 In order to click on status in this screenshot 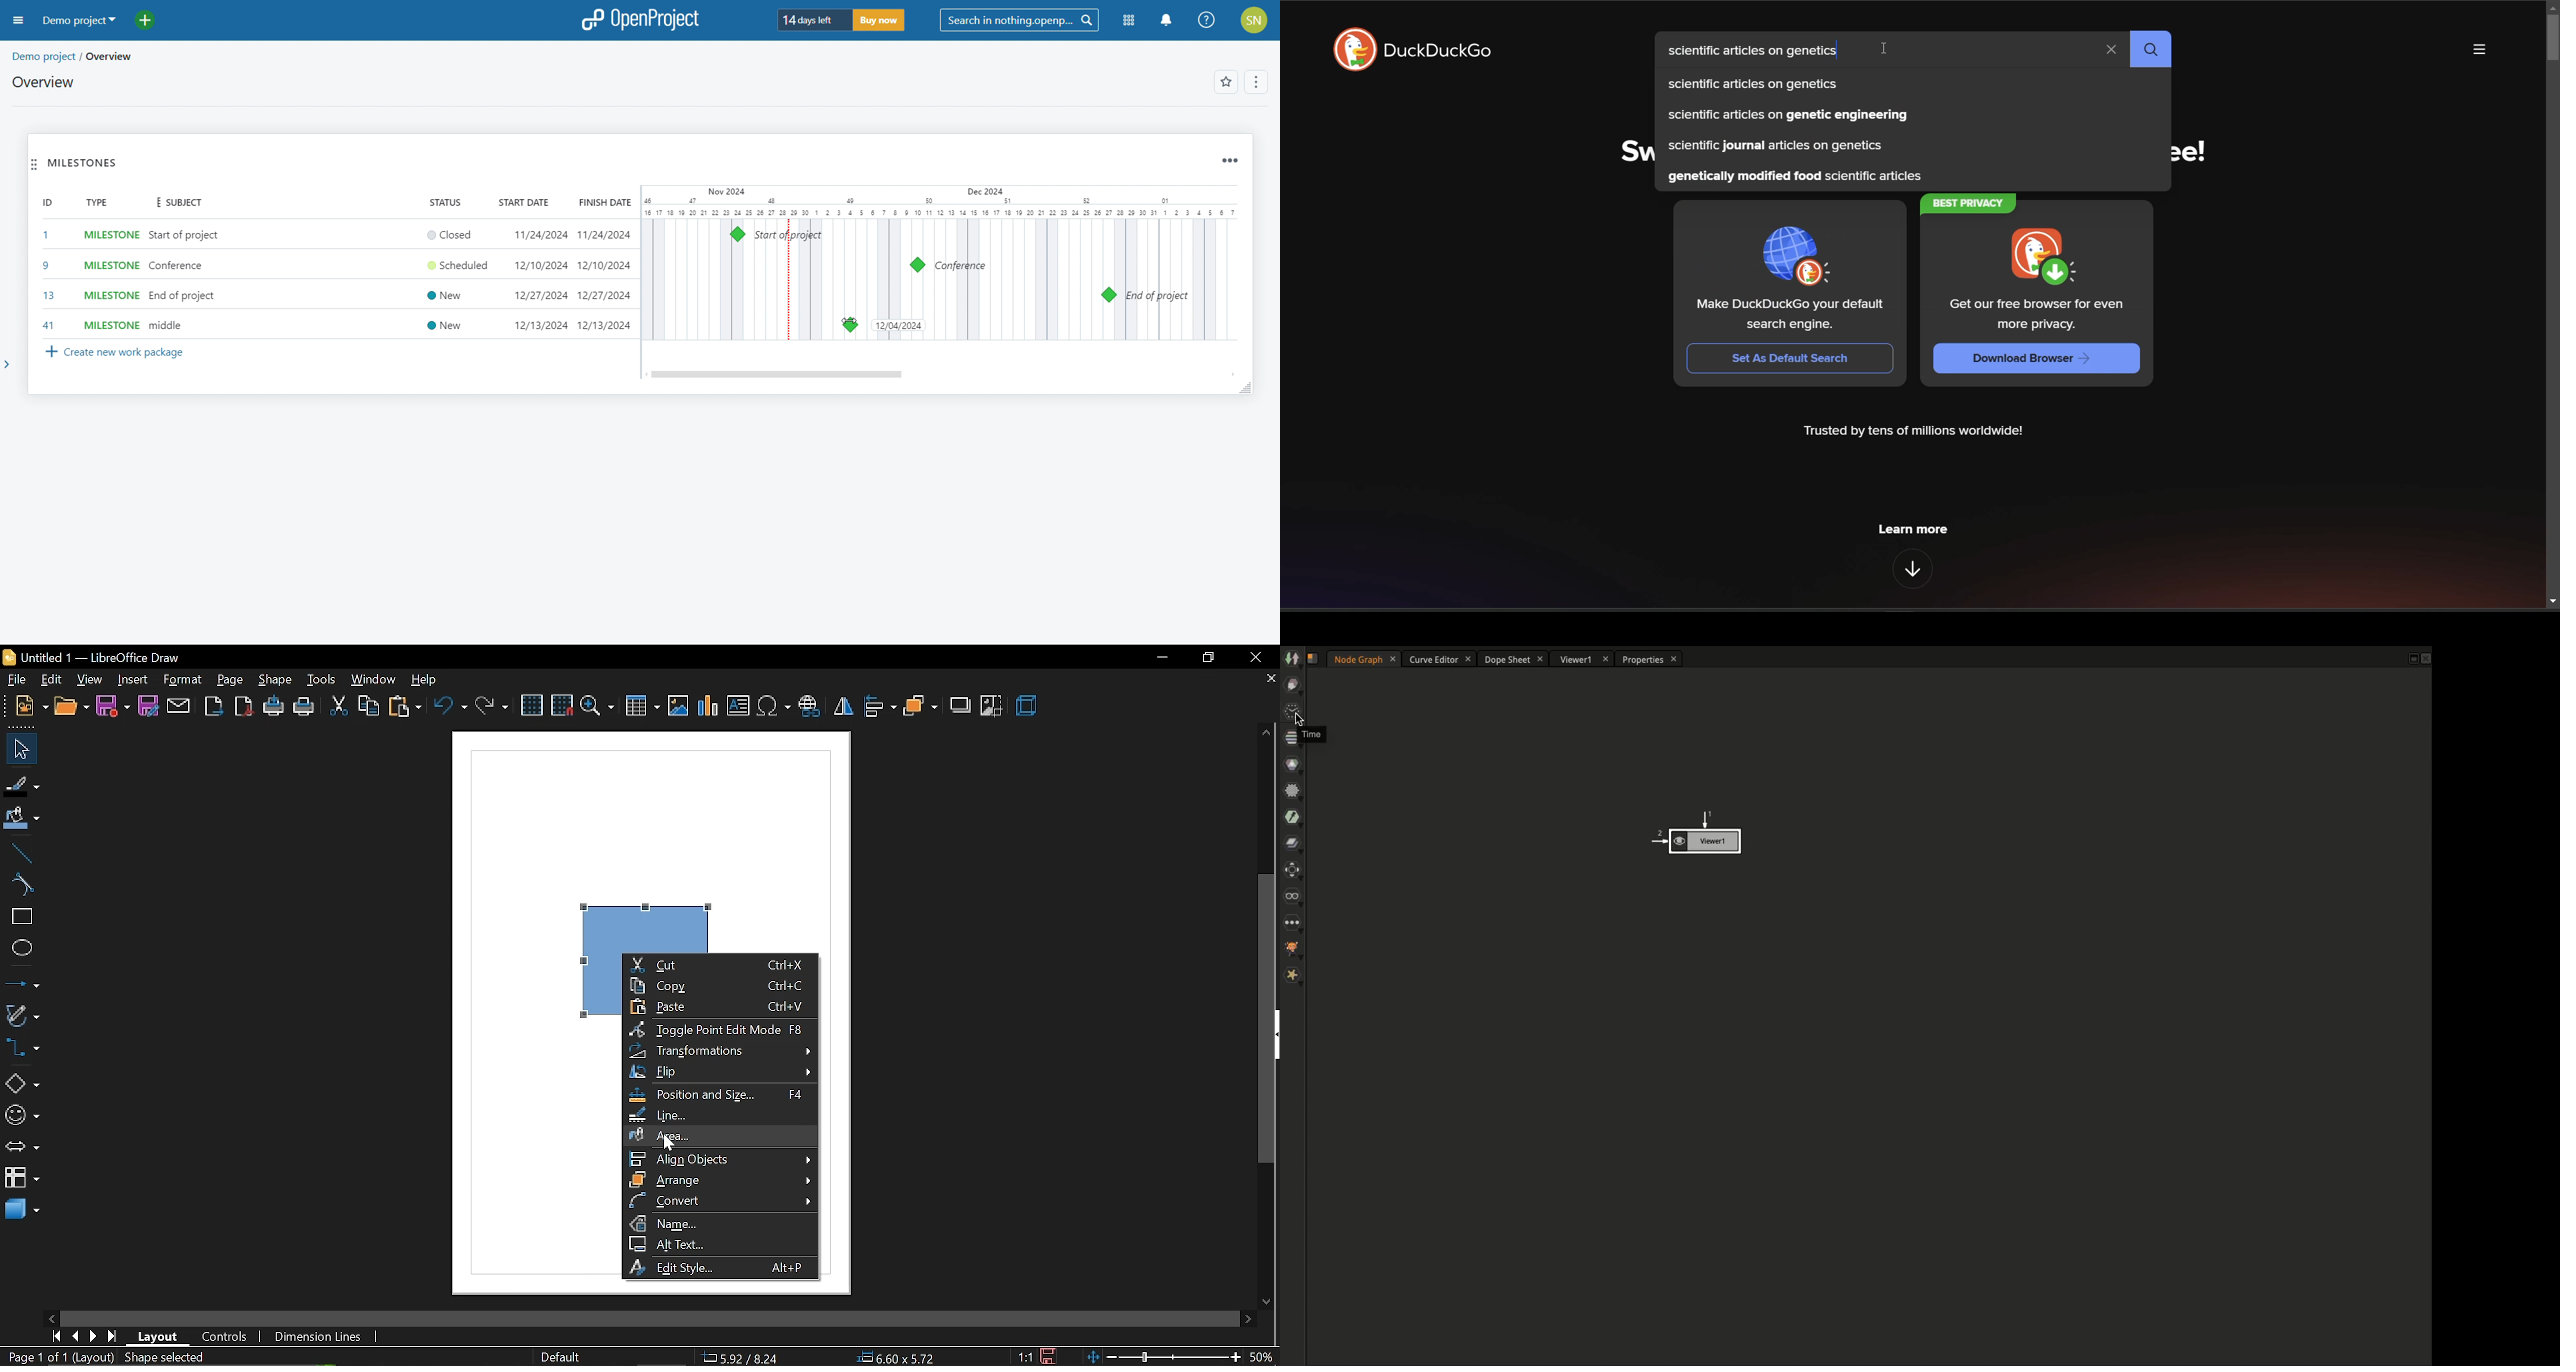, I will do `click(445, 201)`.